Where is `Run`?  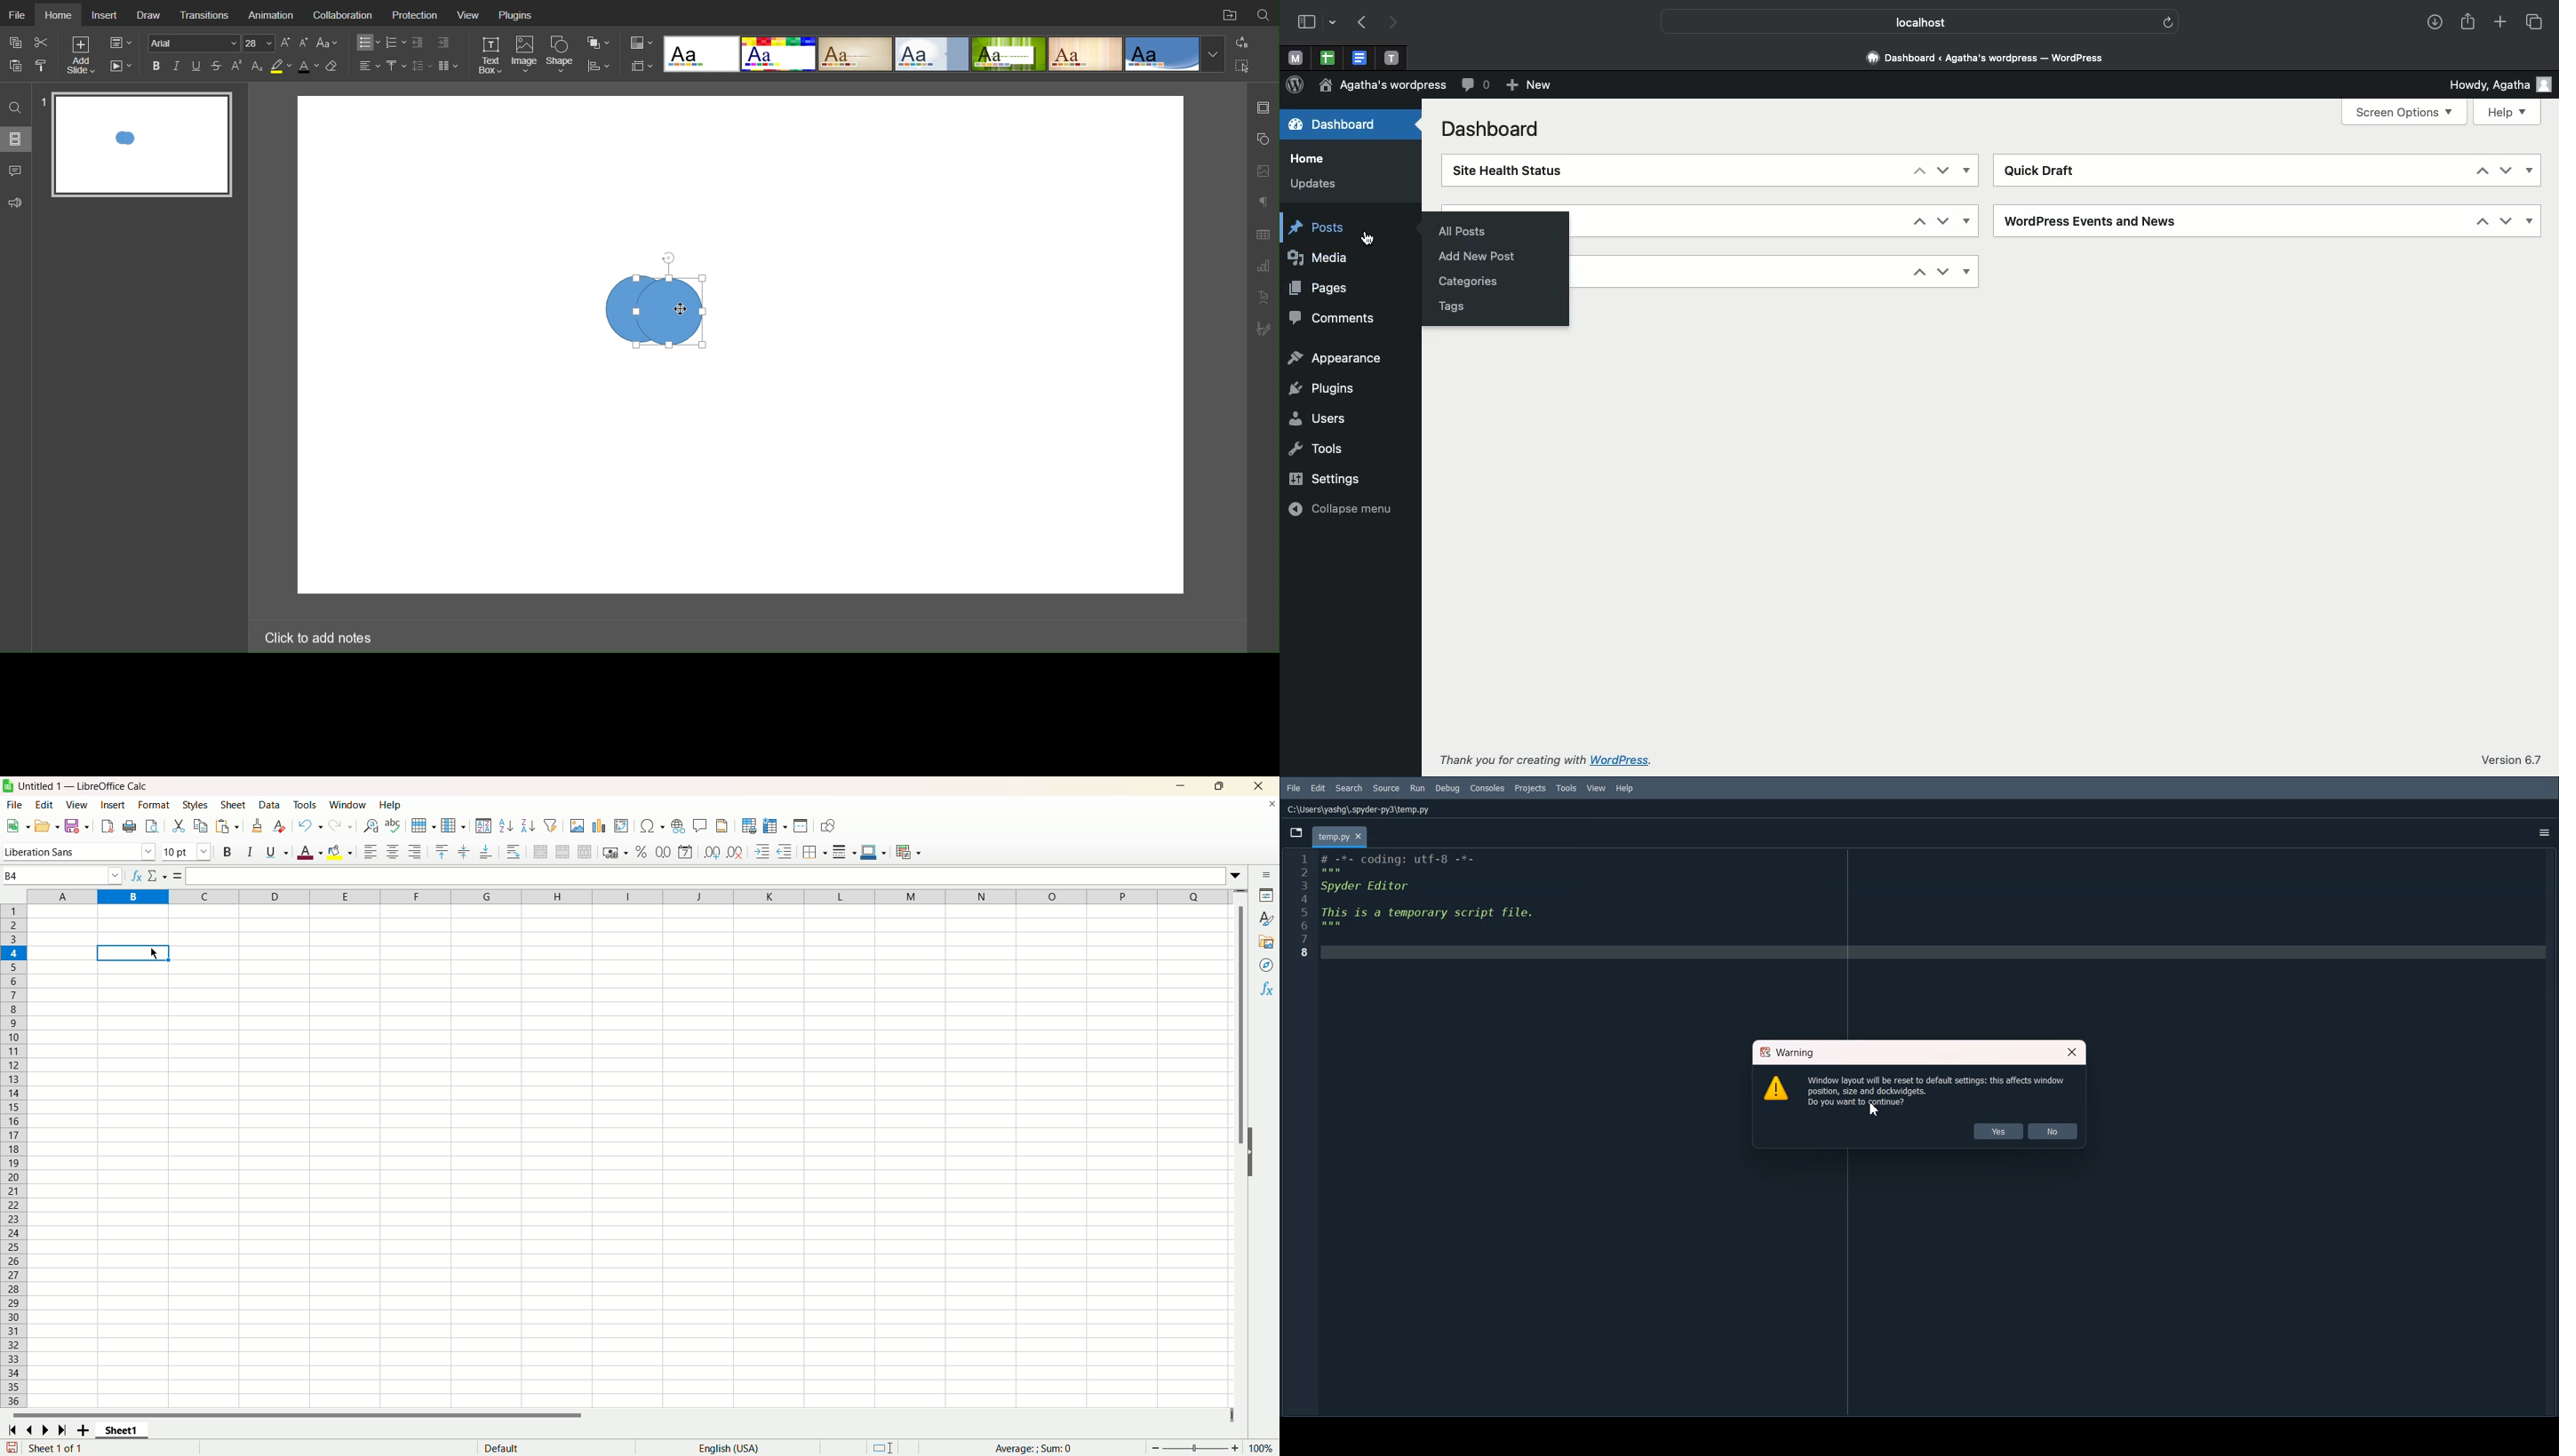
Run is located at coordinates (1417, 788).